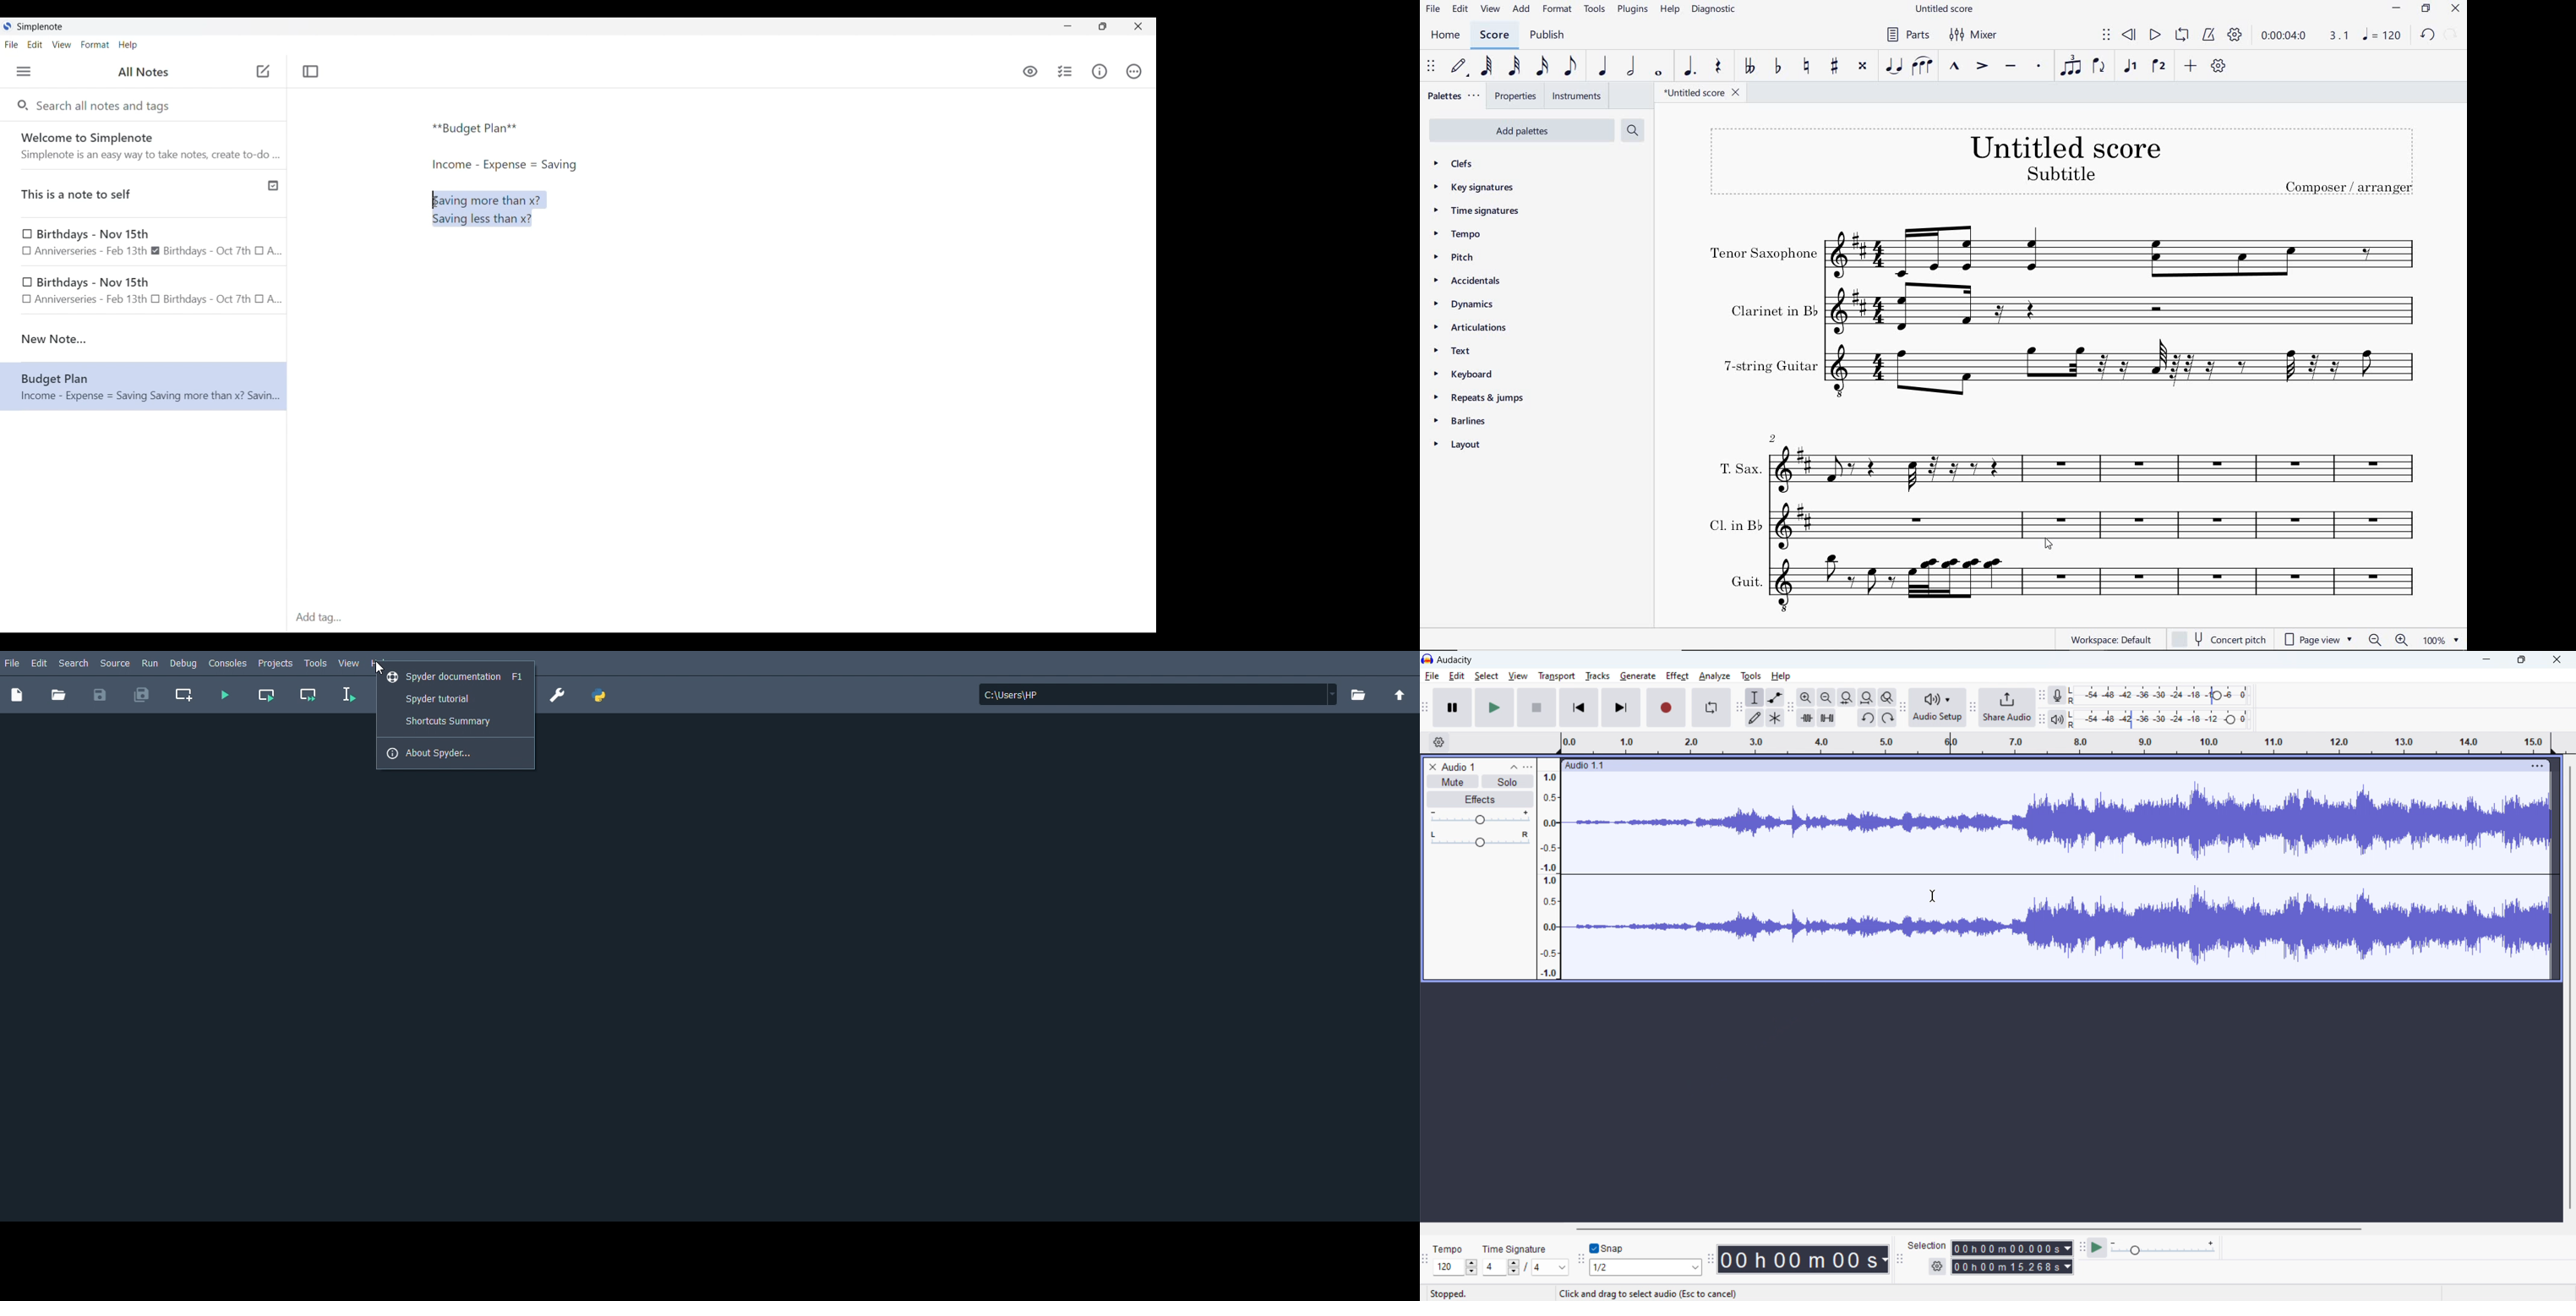  I want to click on Source, so click(115, 664).